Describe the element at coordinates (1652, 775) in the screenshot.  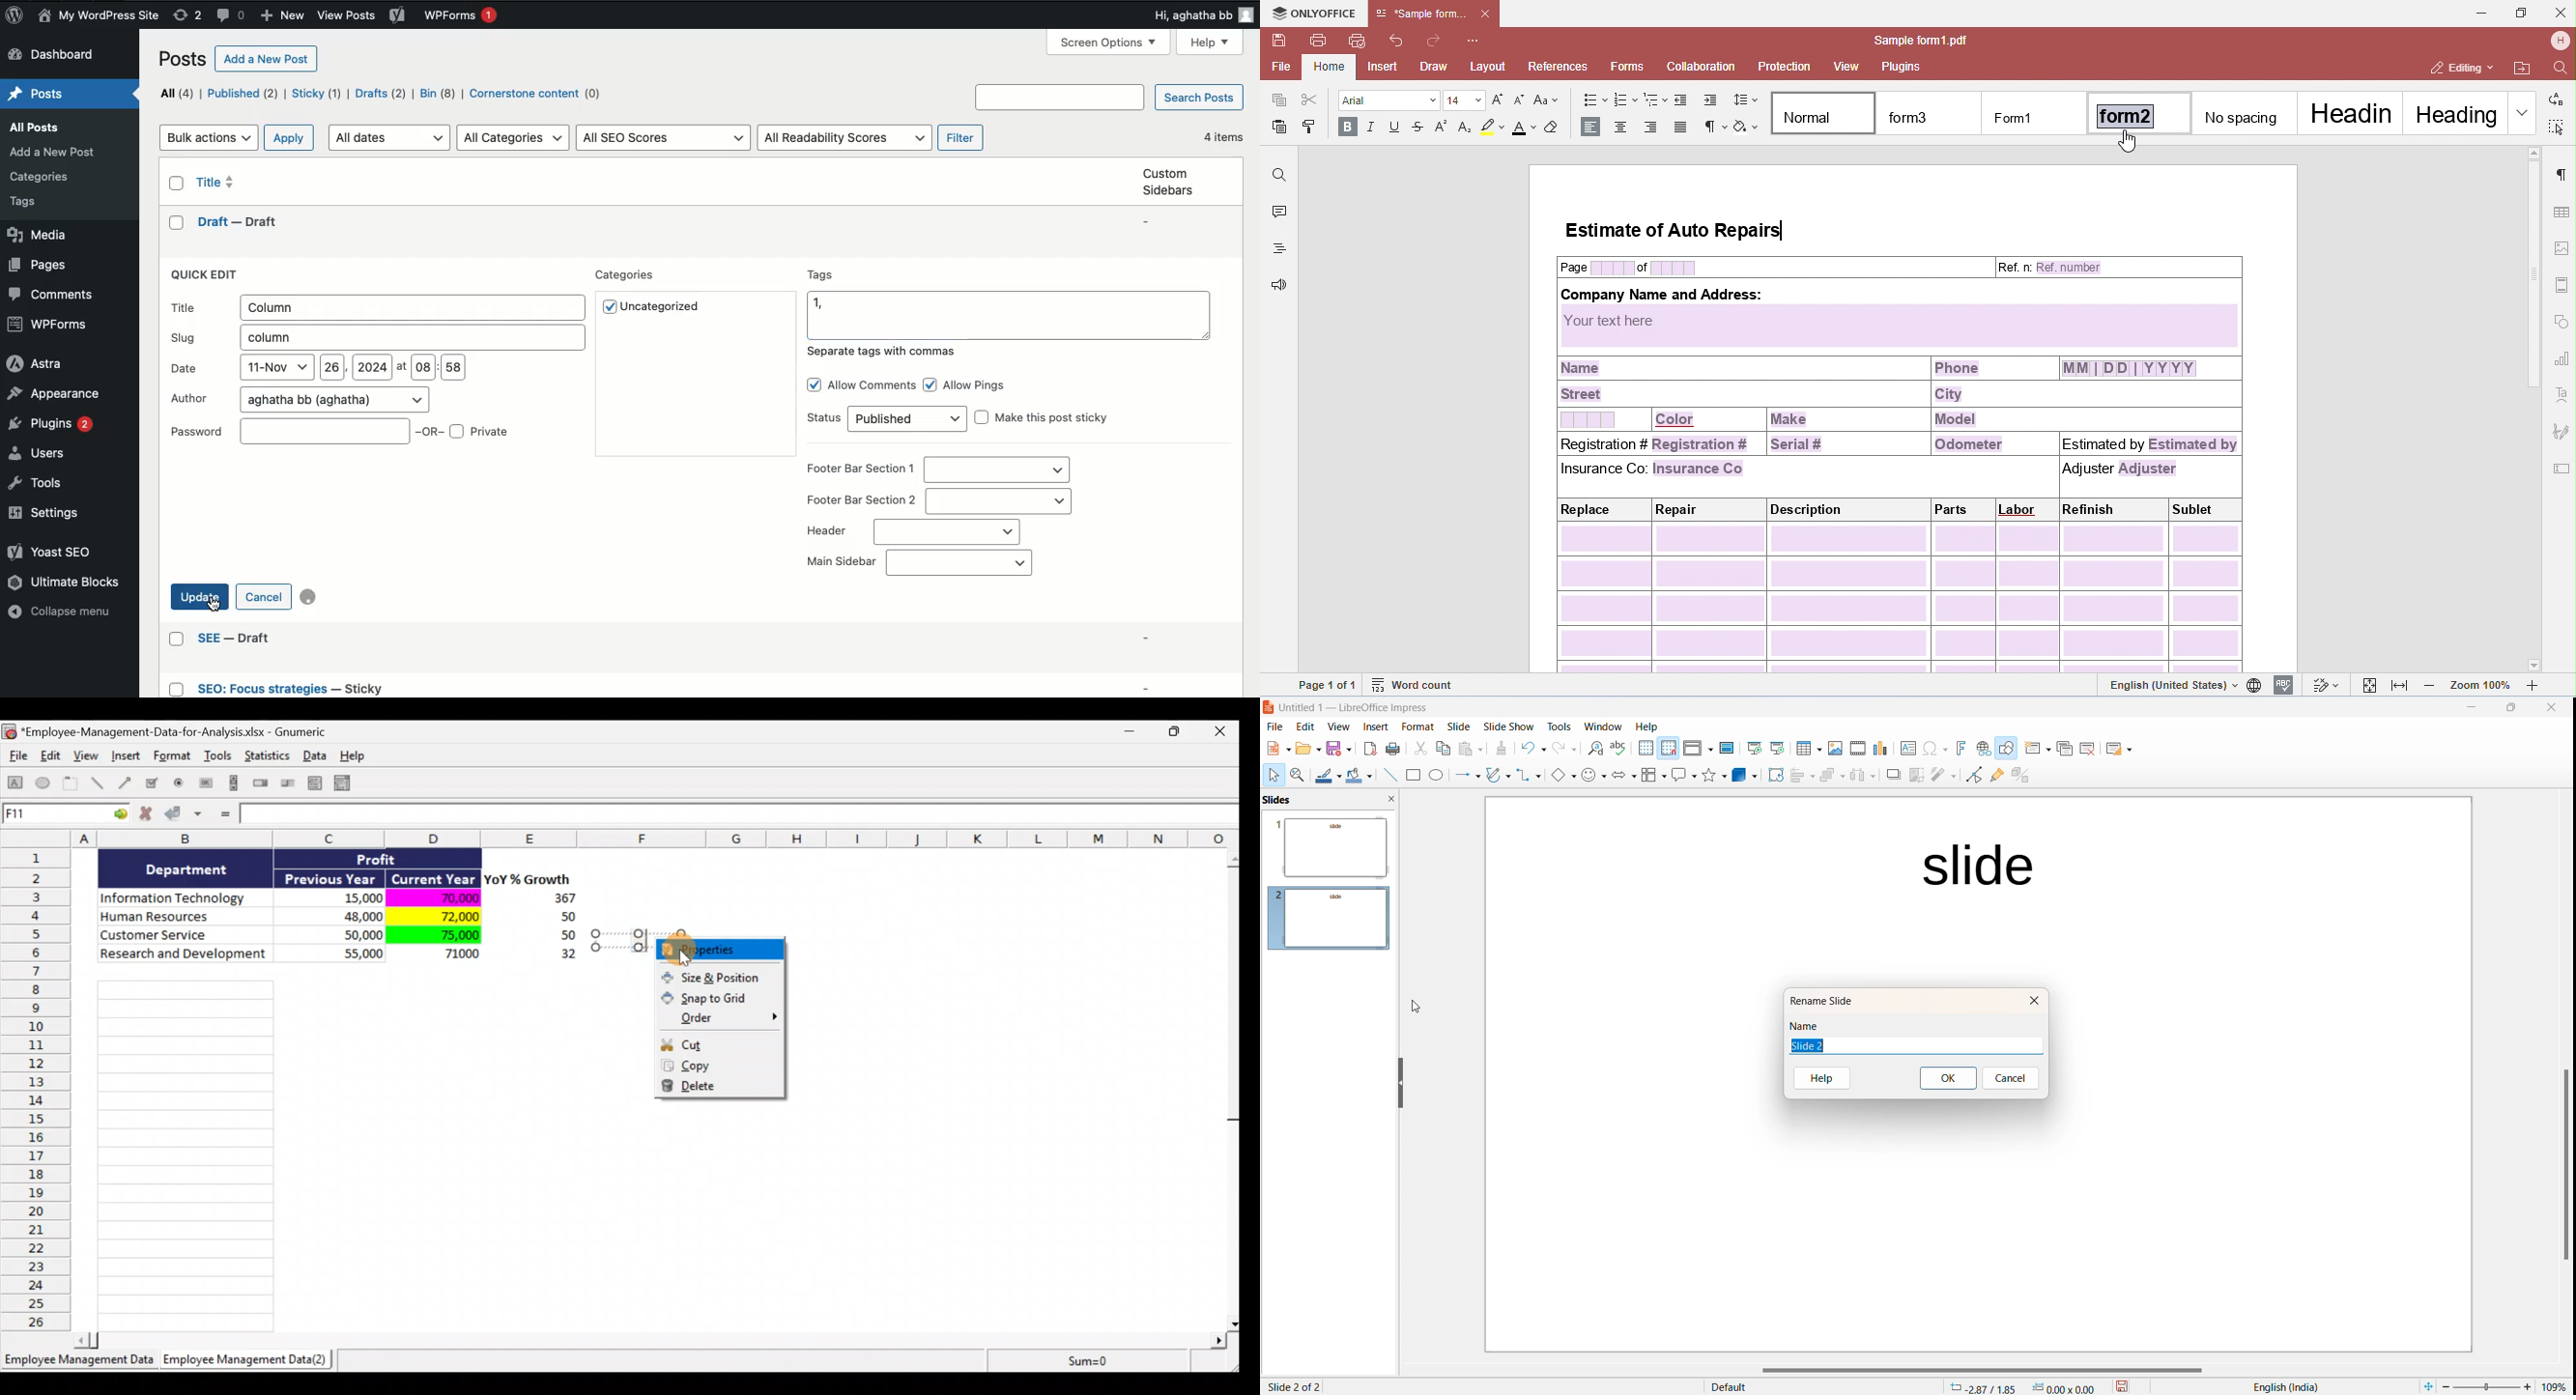
I see `Flow chart` at that location.